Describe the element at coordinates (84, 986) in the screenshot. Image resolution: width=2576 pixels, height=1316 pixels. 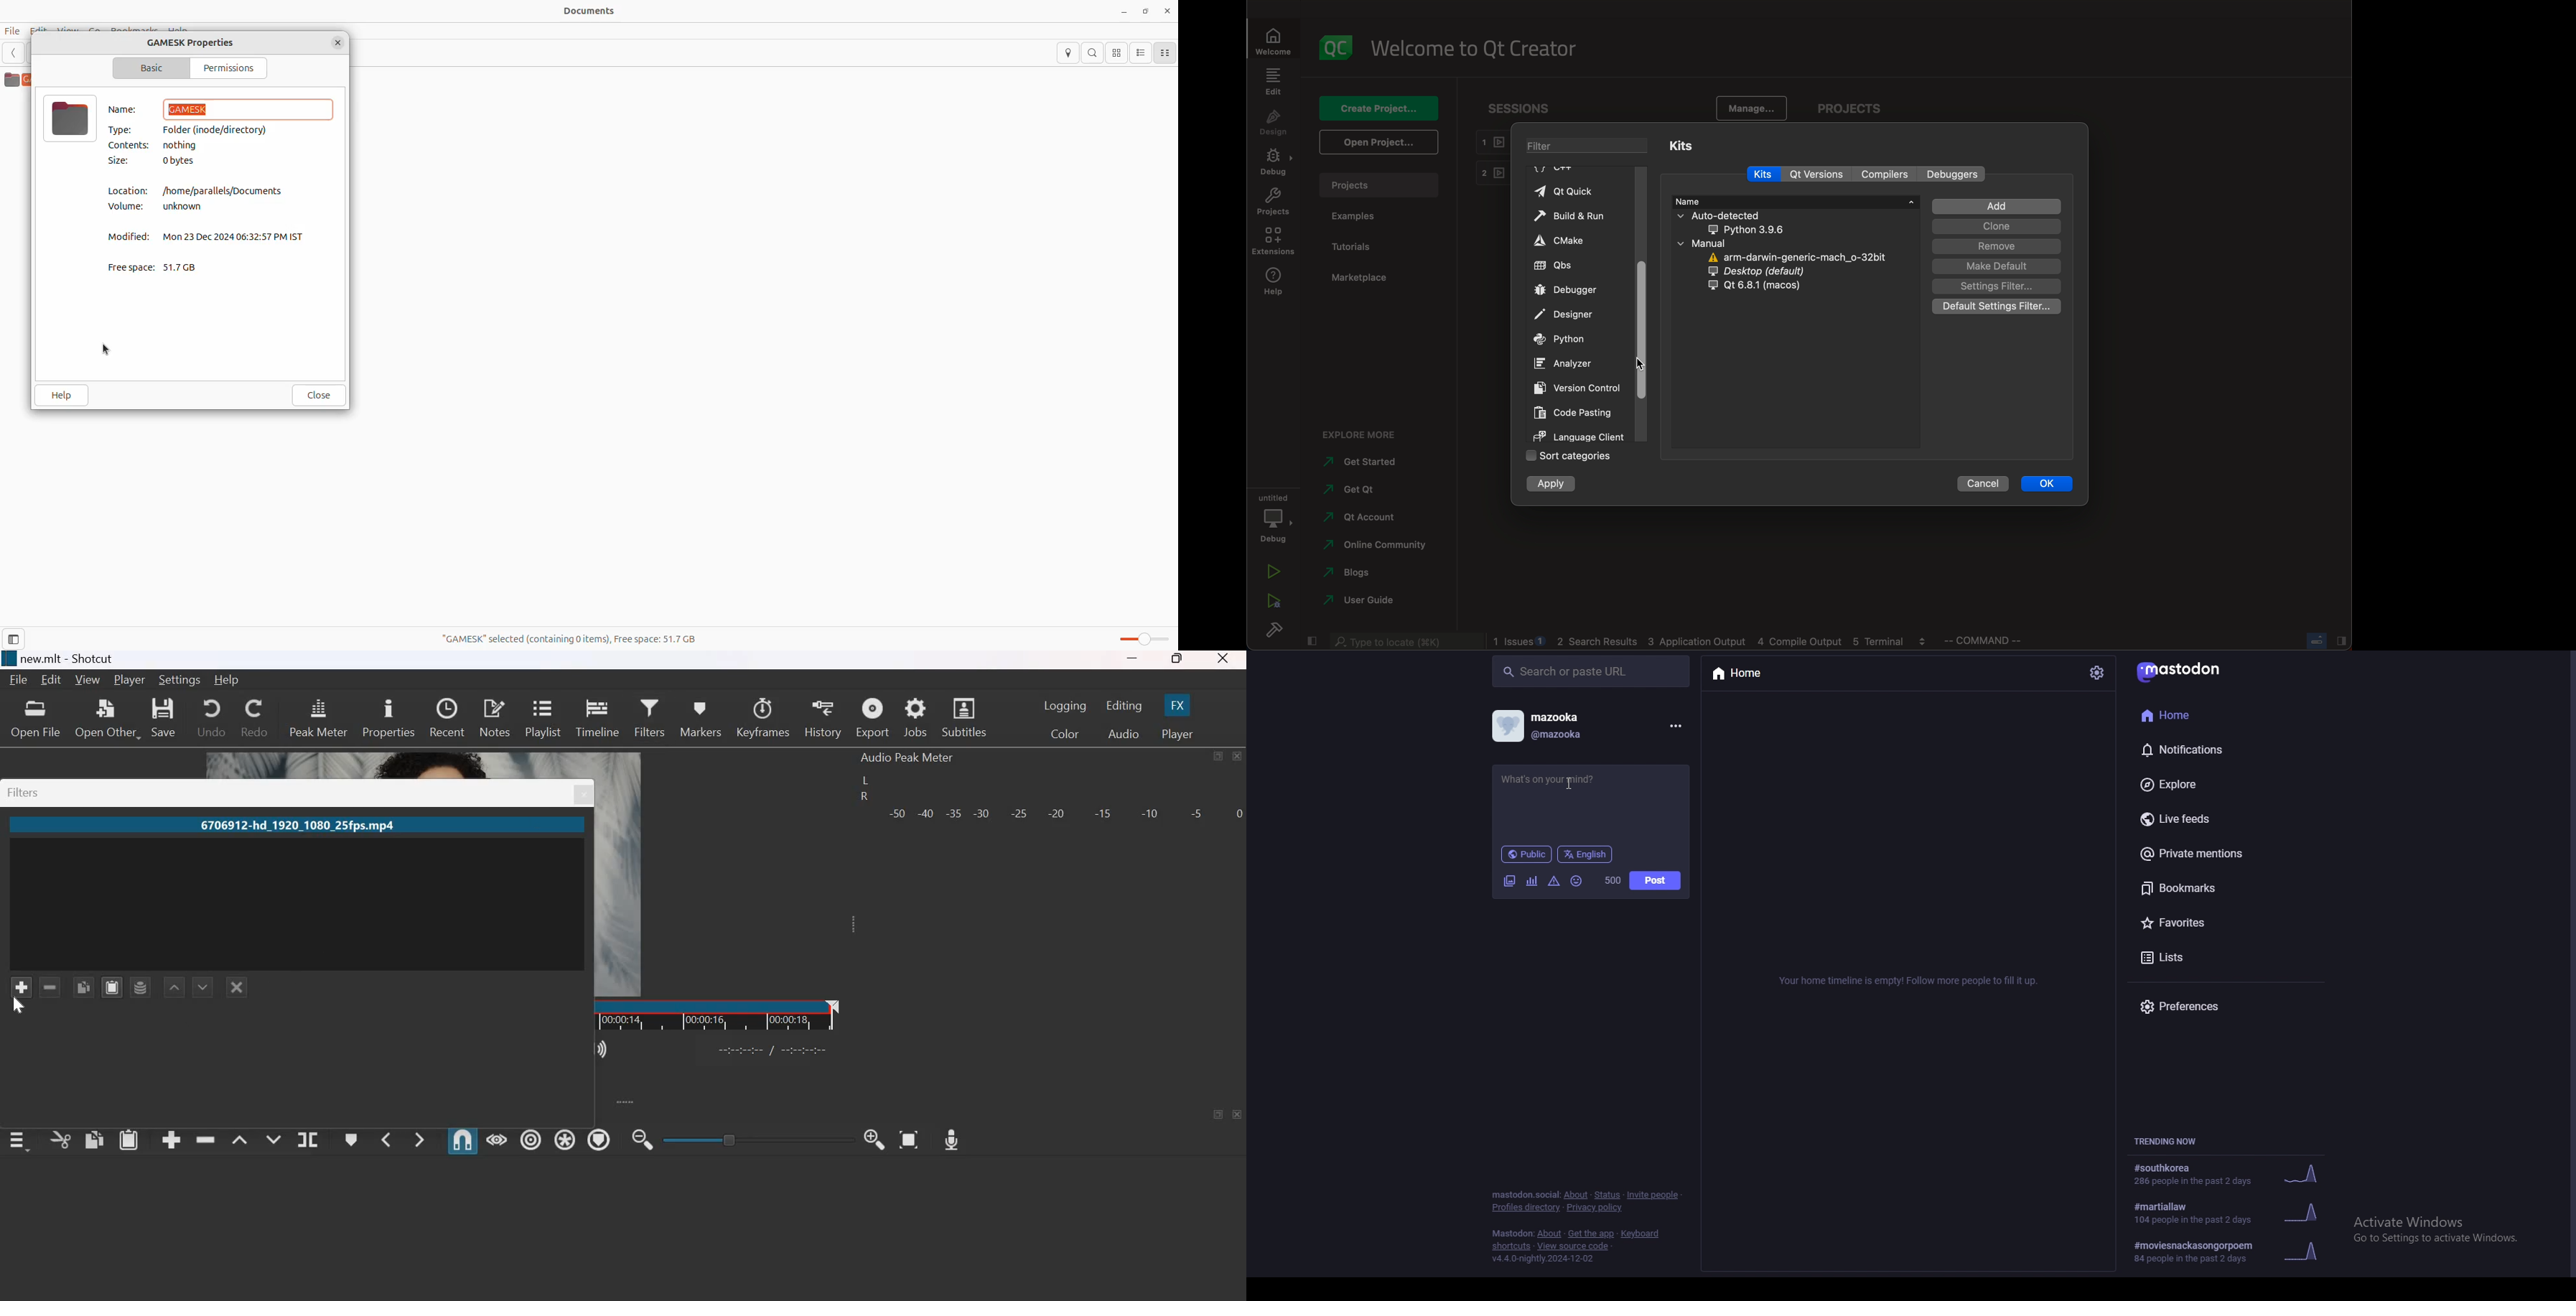
I see `copy checked filters` at that location.